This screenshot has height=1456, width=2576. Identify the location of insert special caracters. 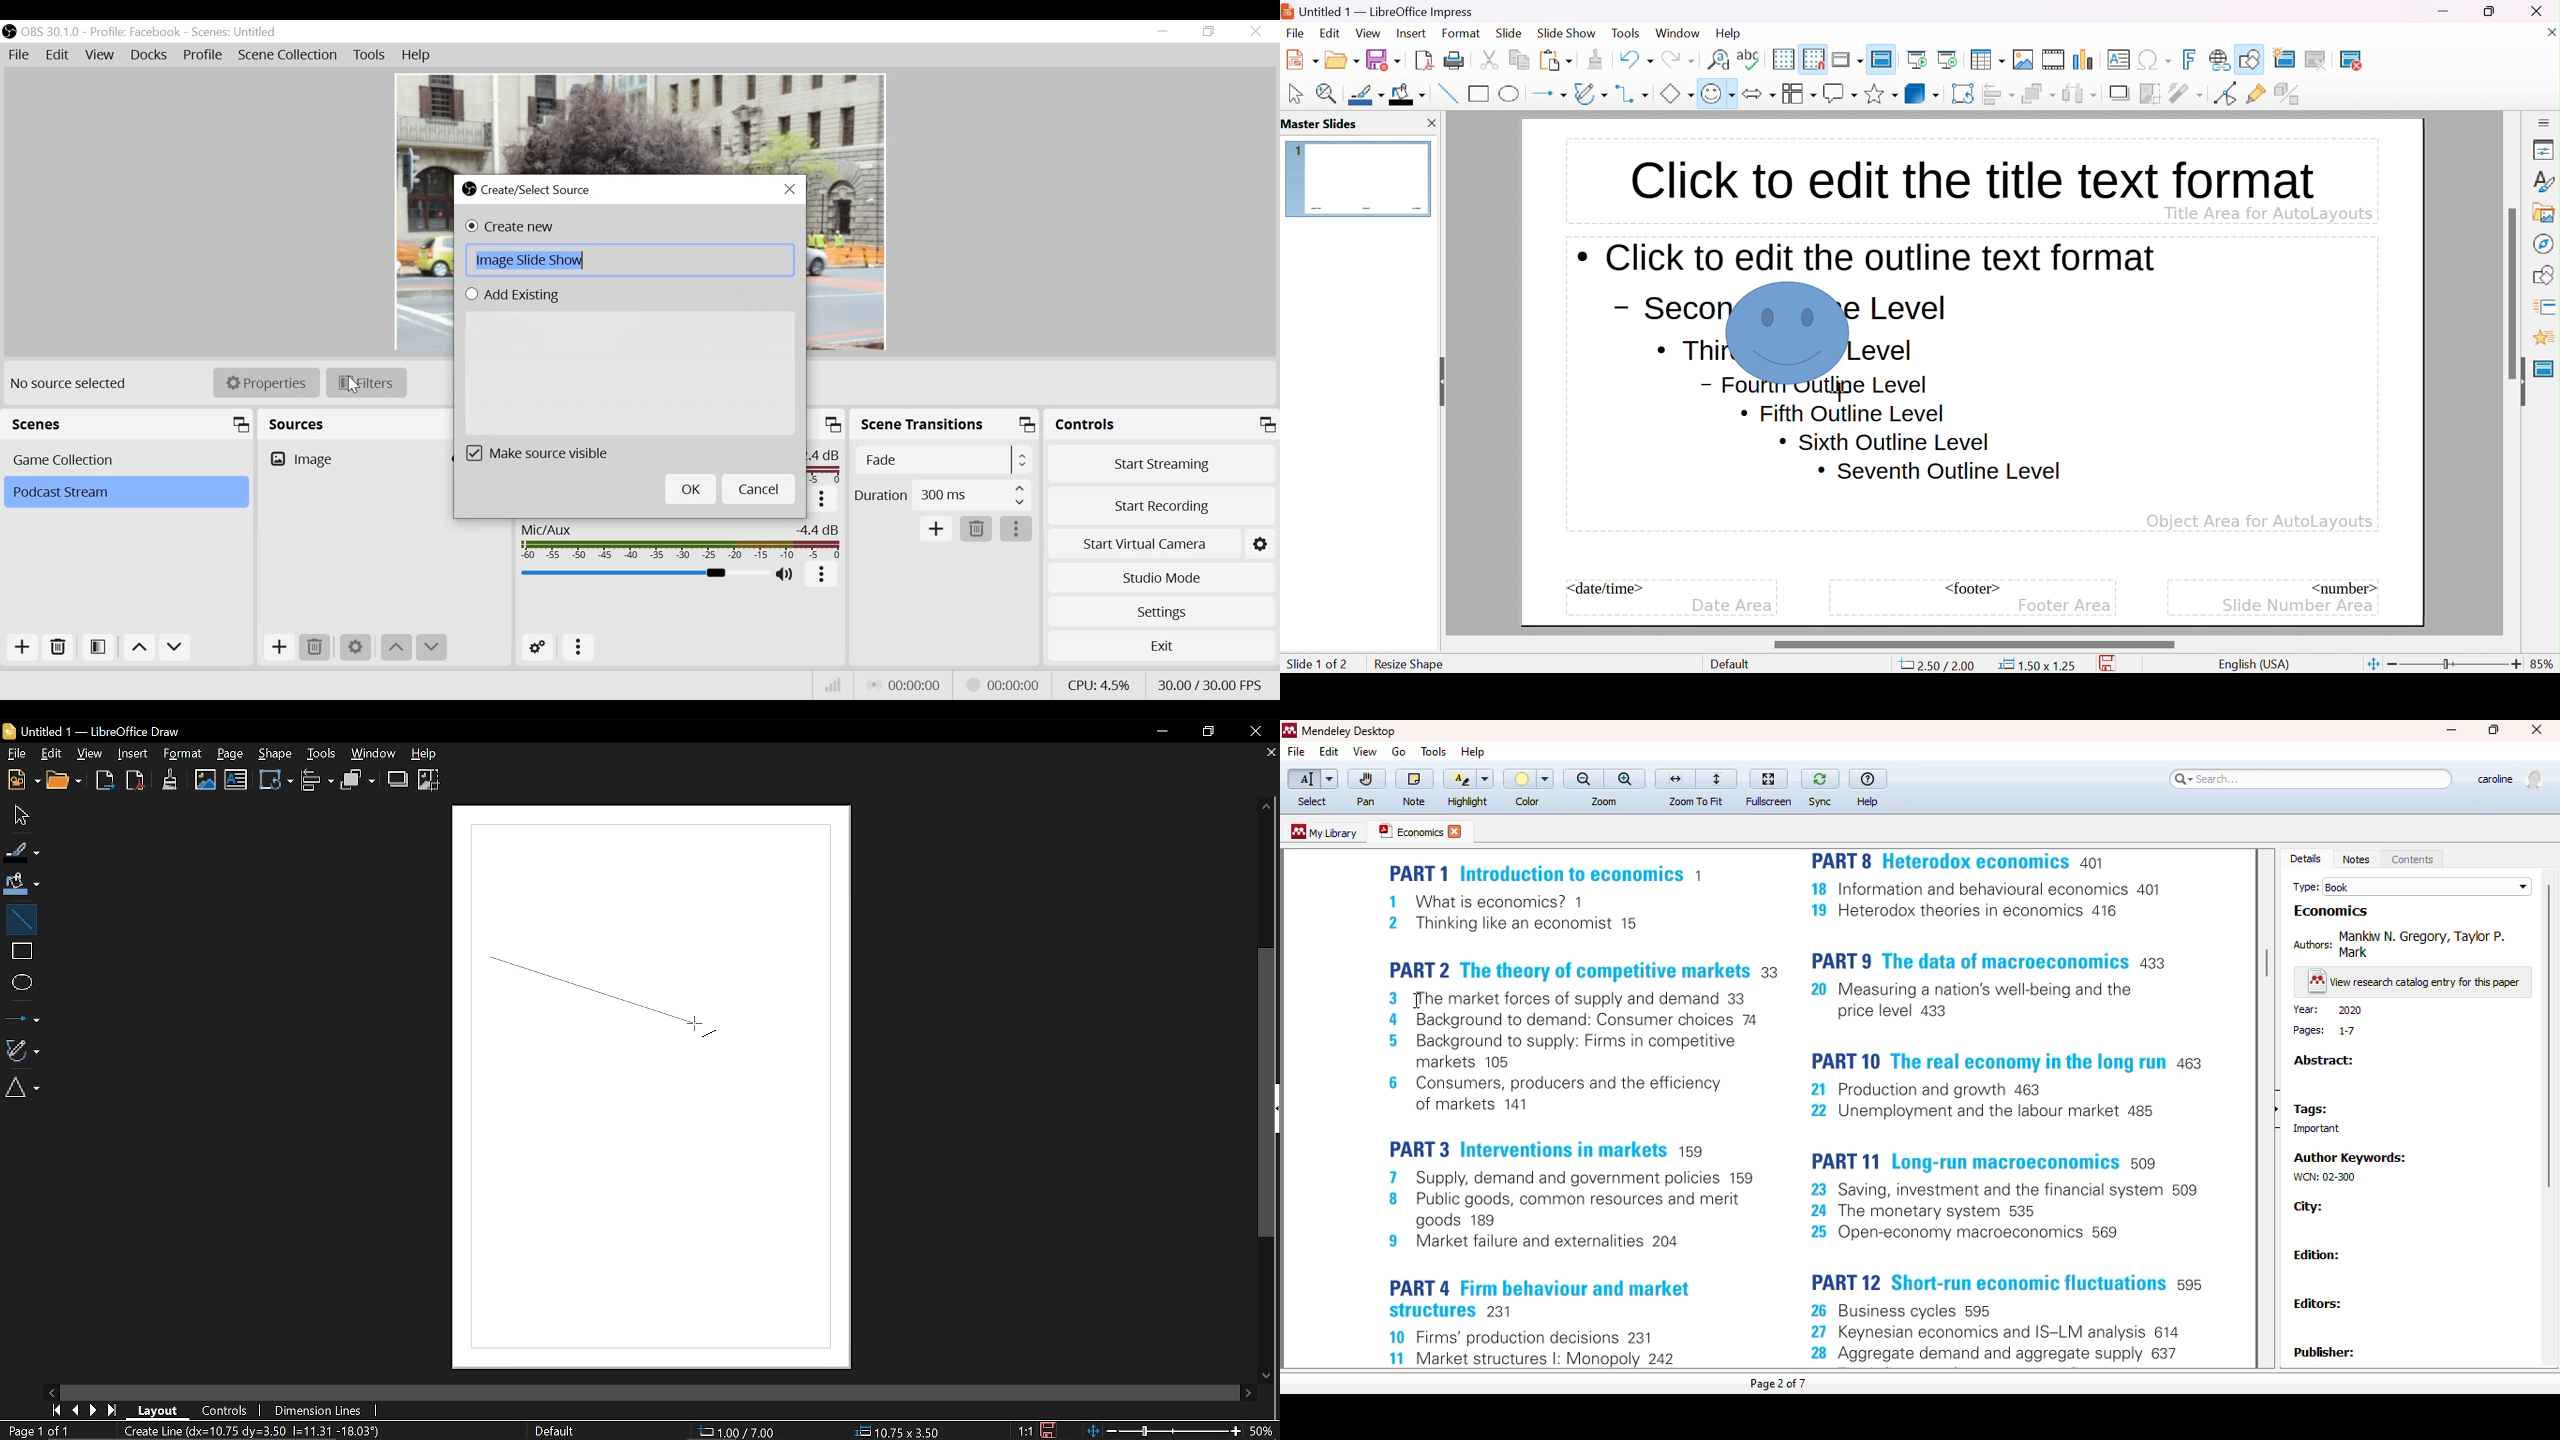
(2154, 60).